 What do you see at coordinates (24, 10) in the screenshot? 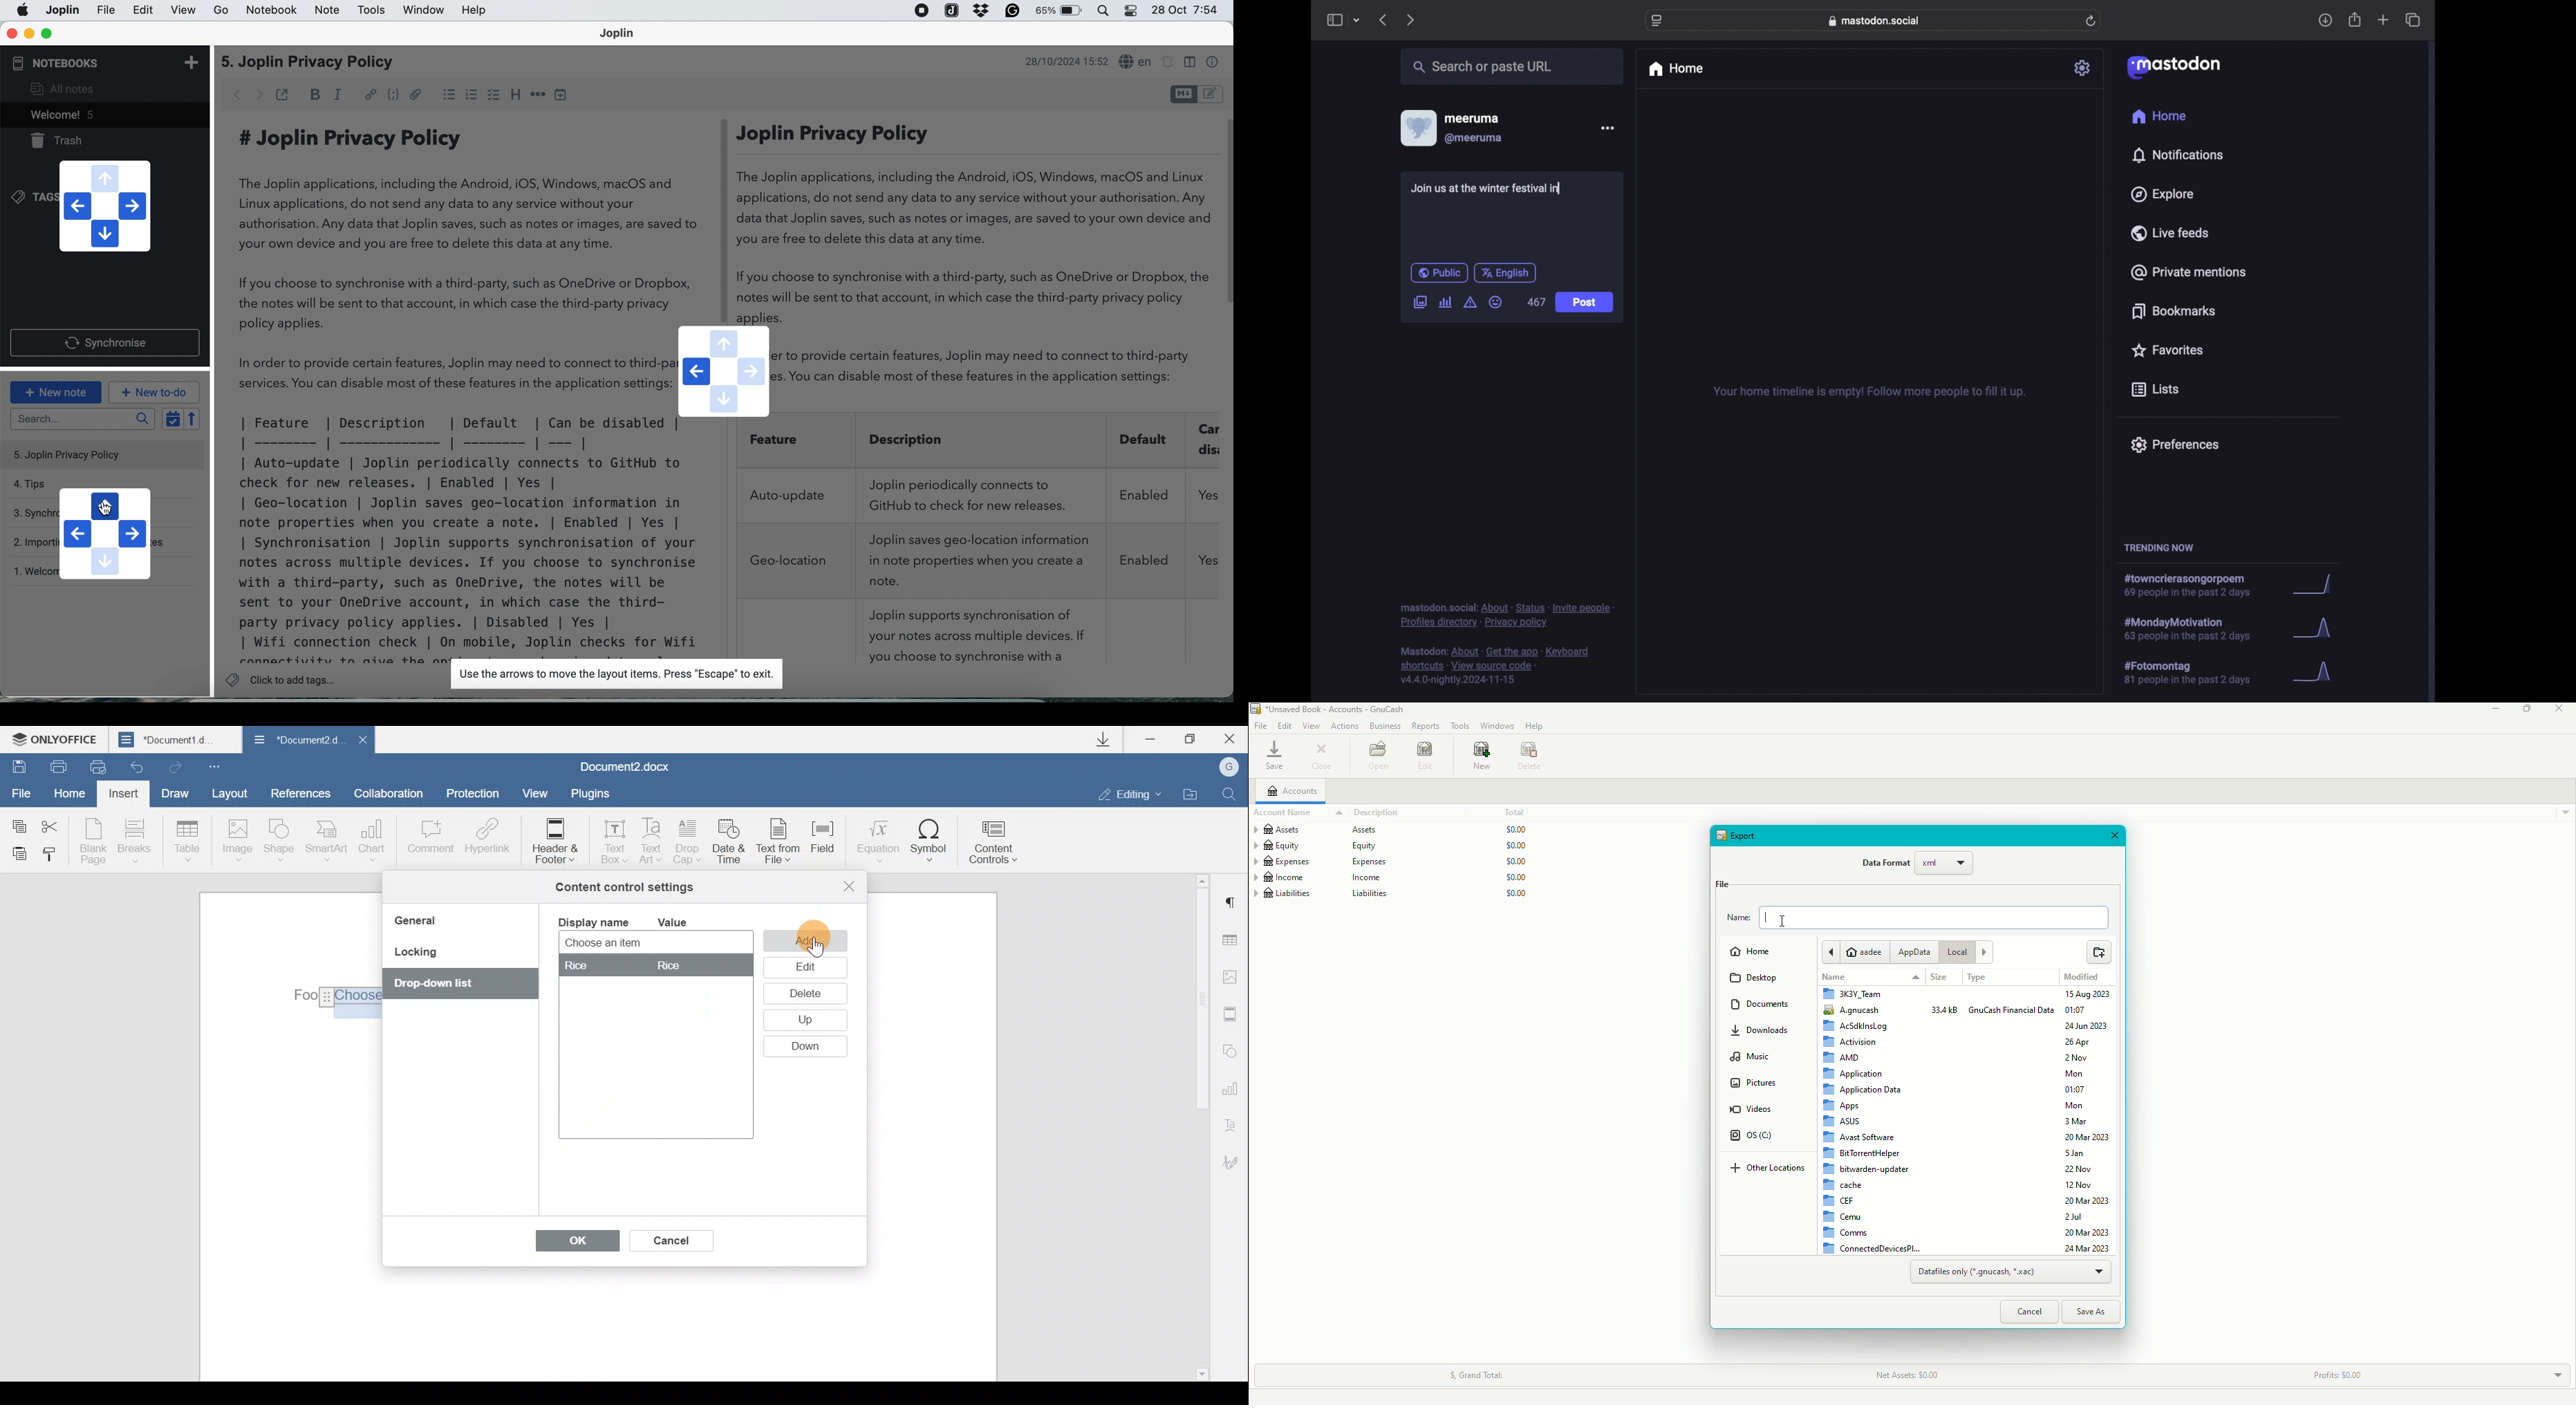
I see `Apple menu` at bounding box center [24, 10].